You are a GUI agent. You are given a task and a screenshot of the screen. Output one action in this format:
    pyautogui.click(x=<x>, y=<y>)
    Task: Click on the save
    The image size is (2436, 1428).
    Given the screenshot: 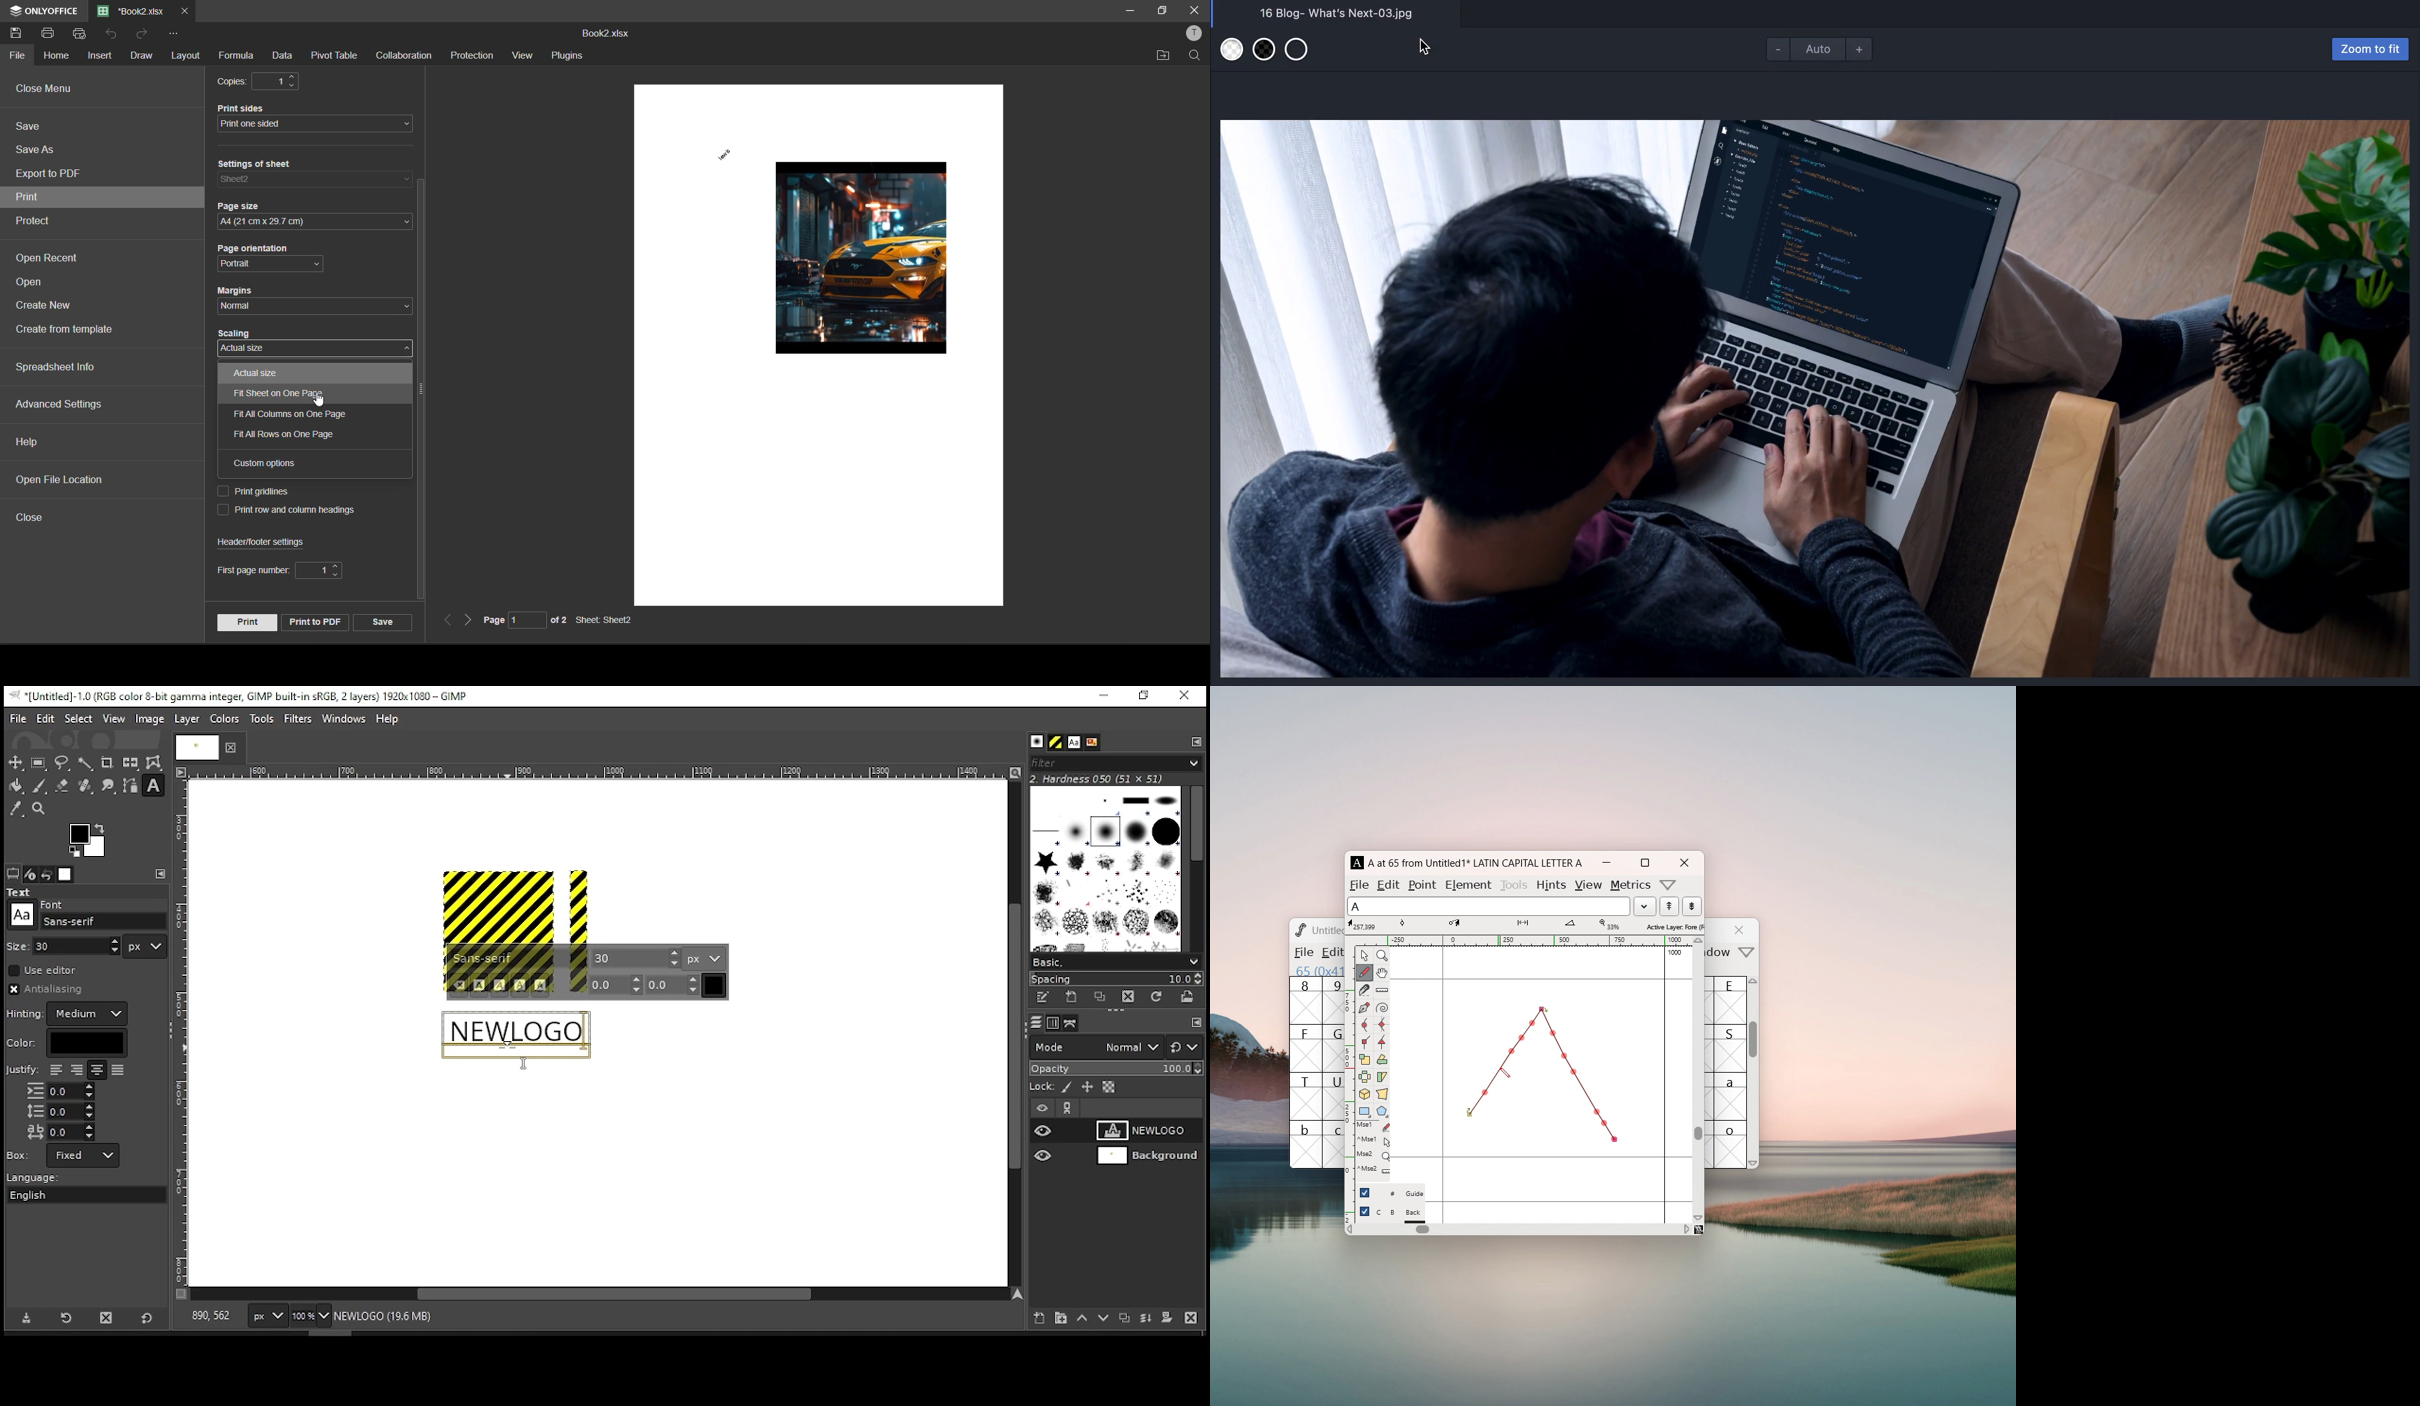 What is the action you would take?
    pyautogui.click(x=383, y=622)
    